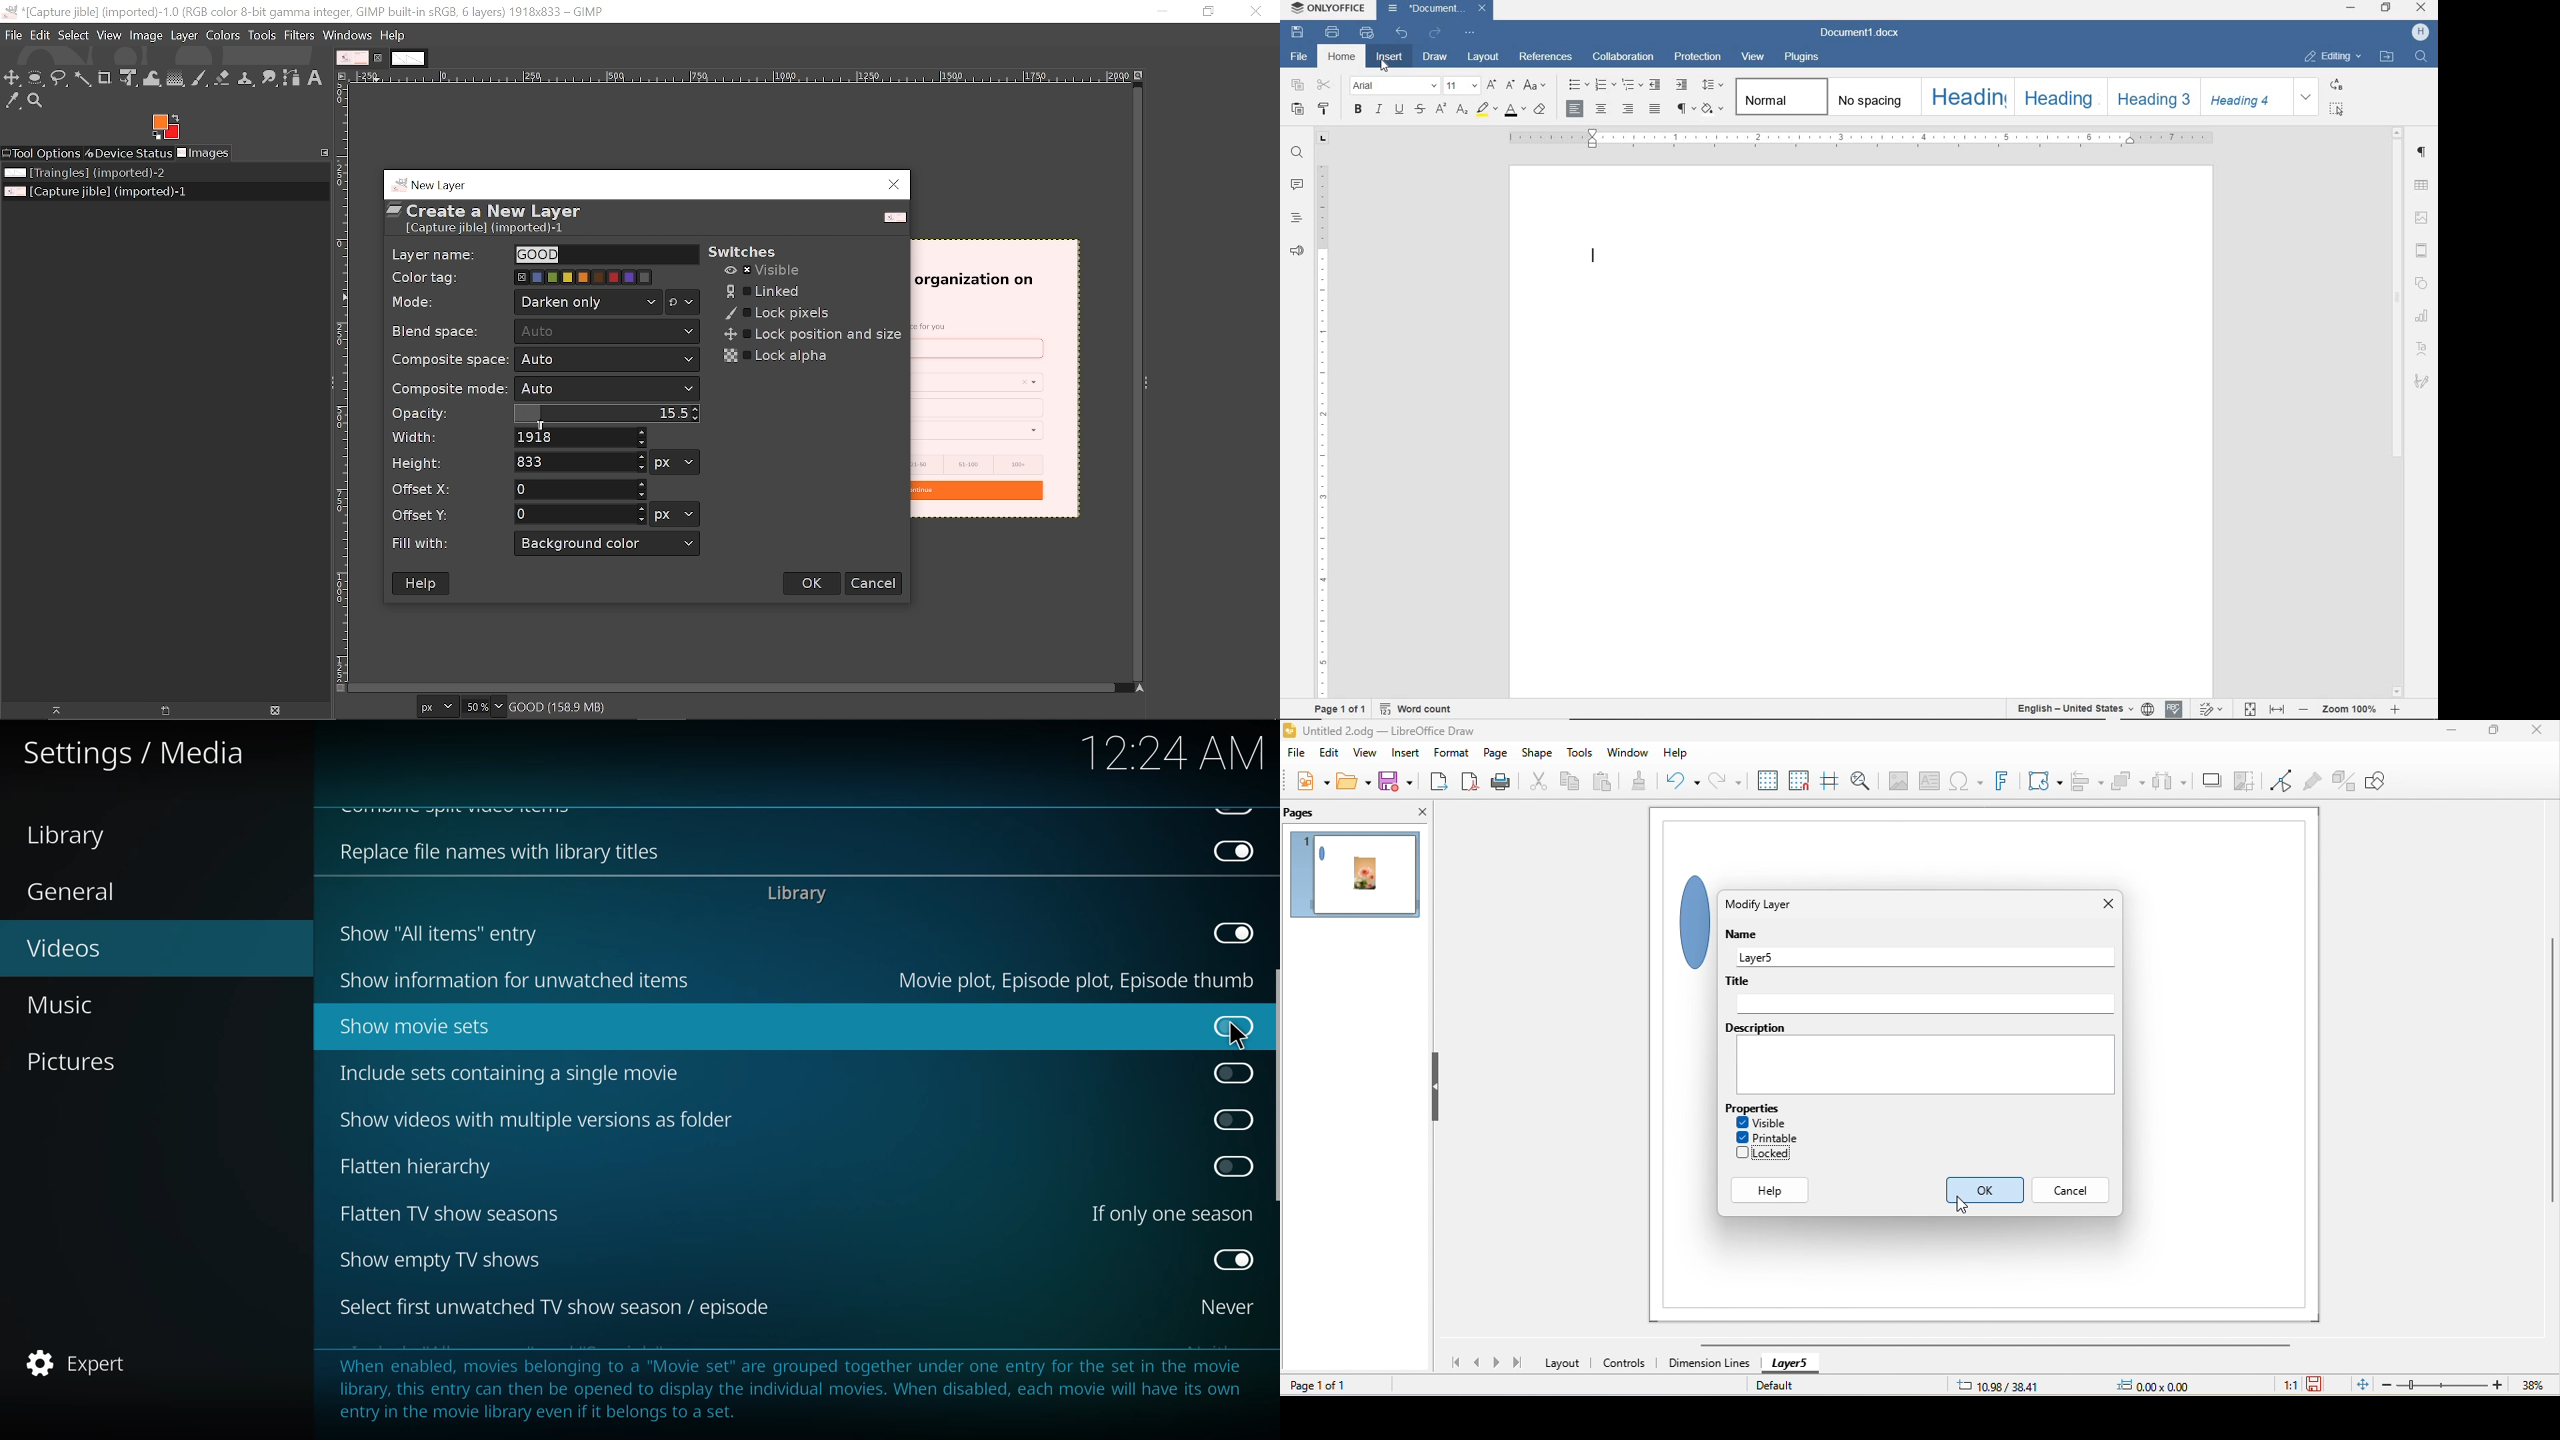  I want to click on Close, so click(1257, 13).